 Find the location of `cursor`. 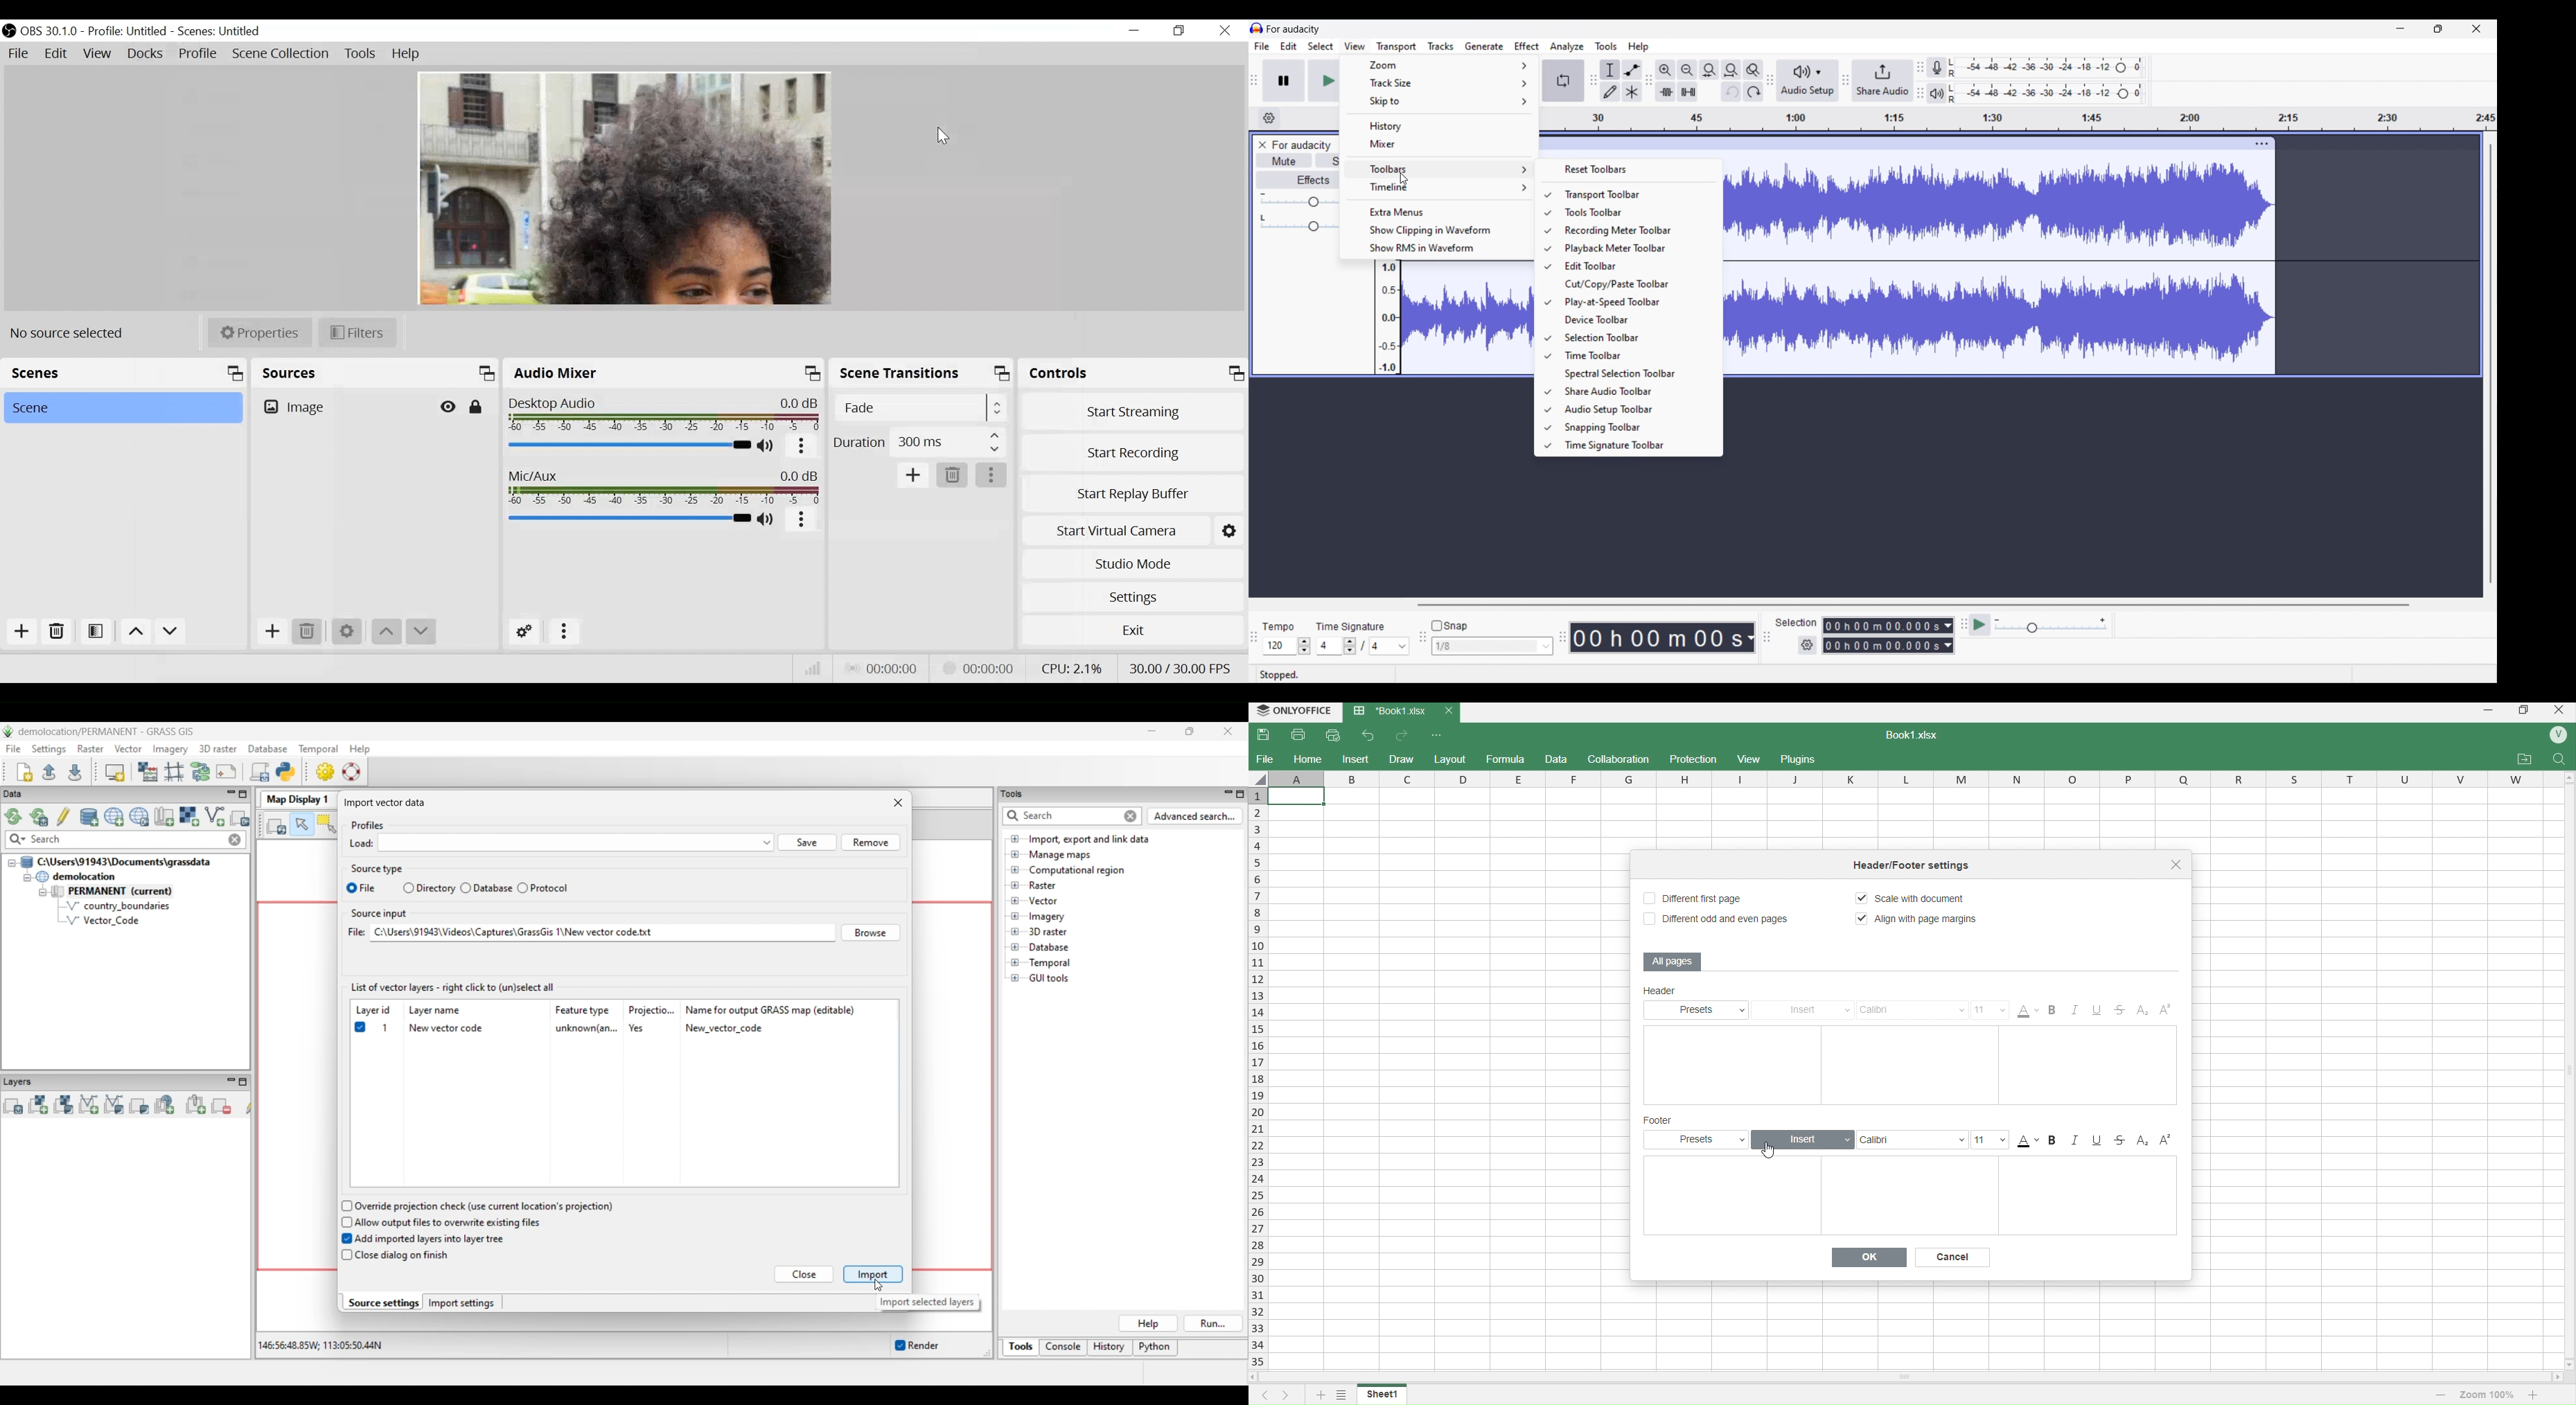

cursor is located at coordinates (1405, 180).